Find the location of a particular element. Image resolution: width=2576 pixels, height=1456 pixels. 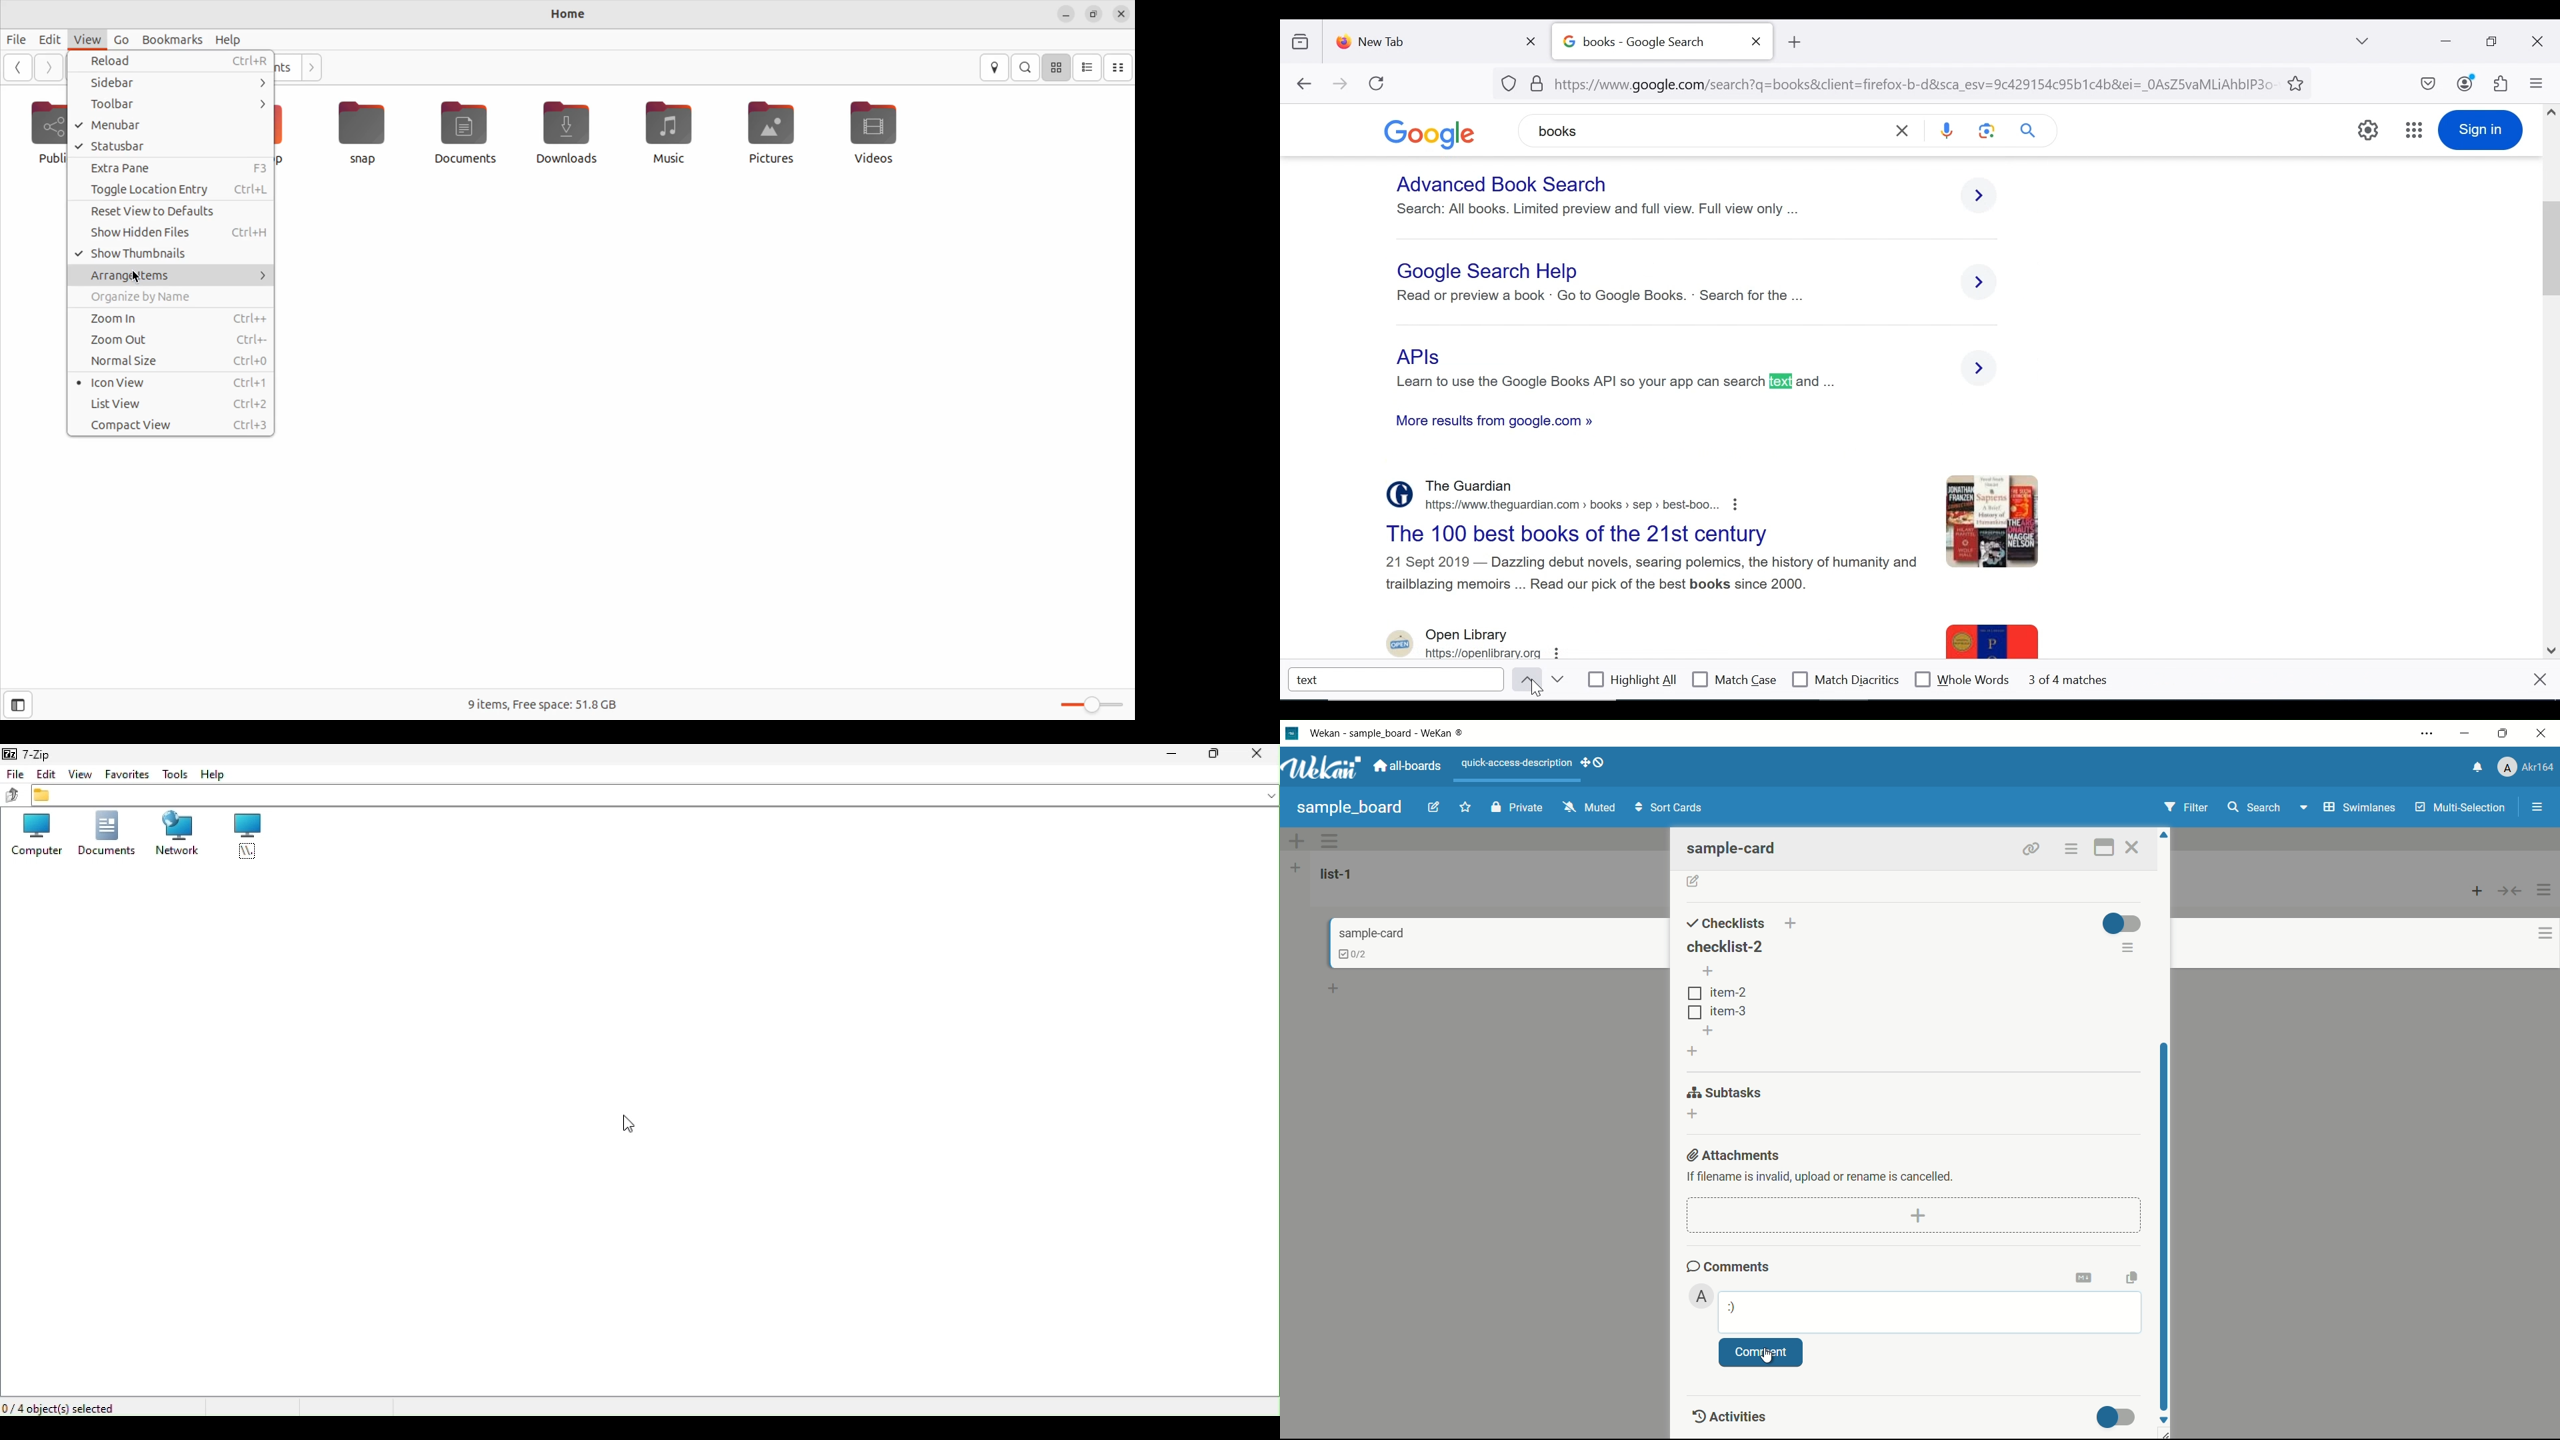

app logo is located at coordinates (1326, 768).